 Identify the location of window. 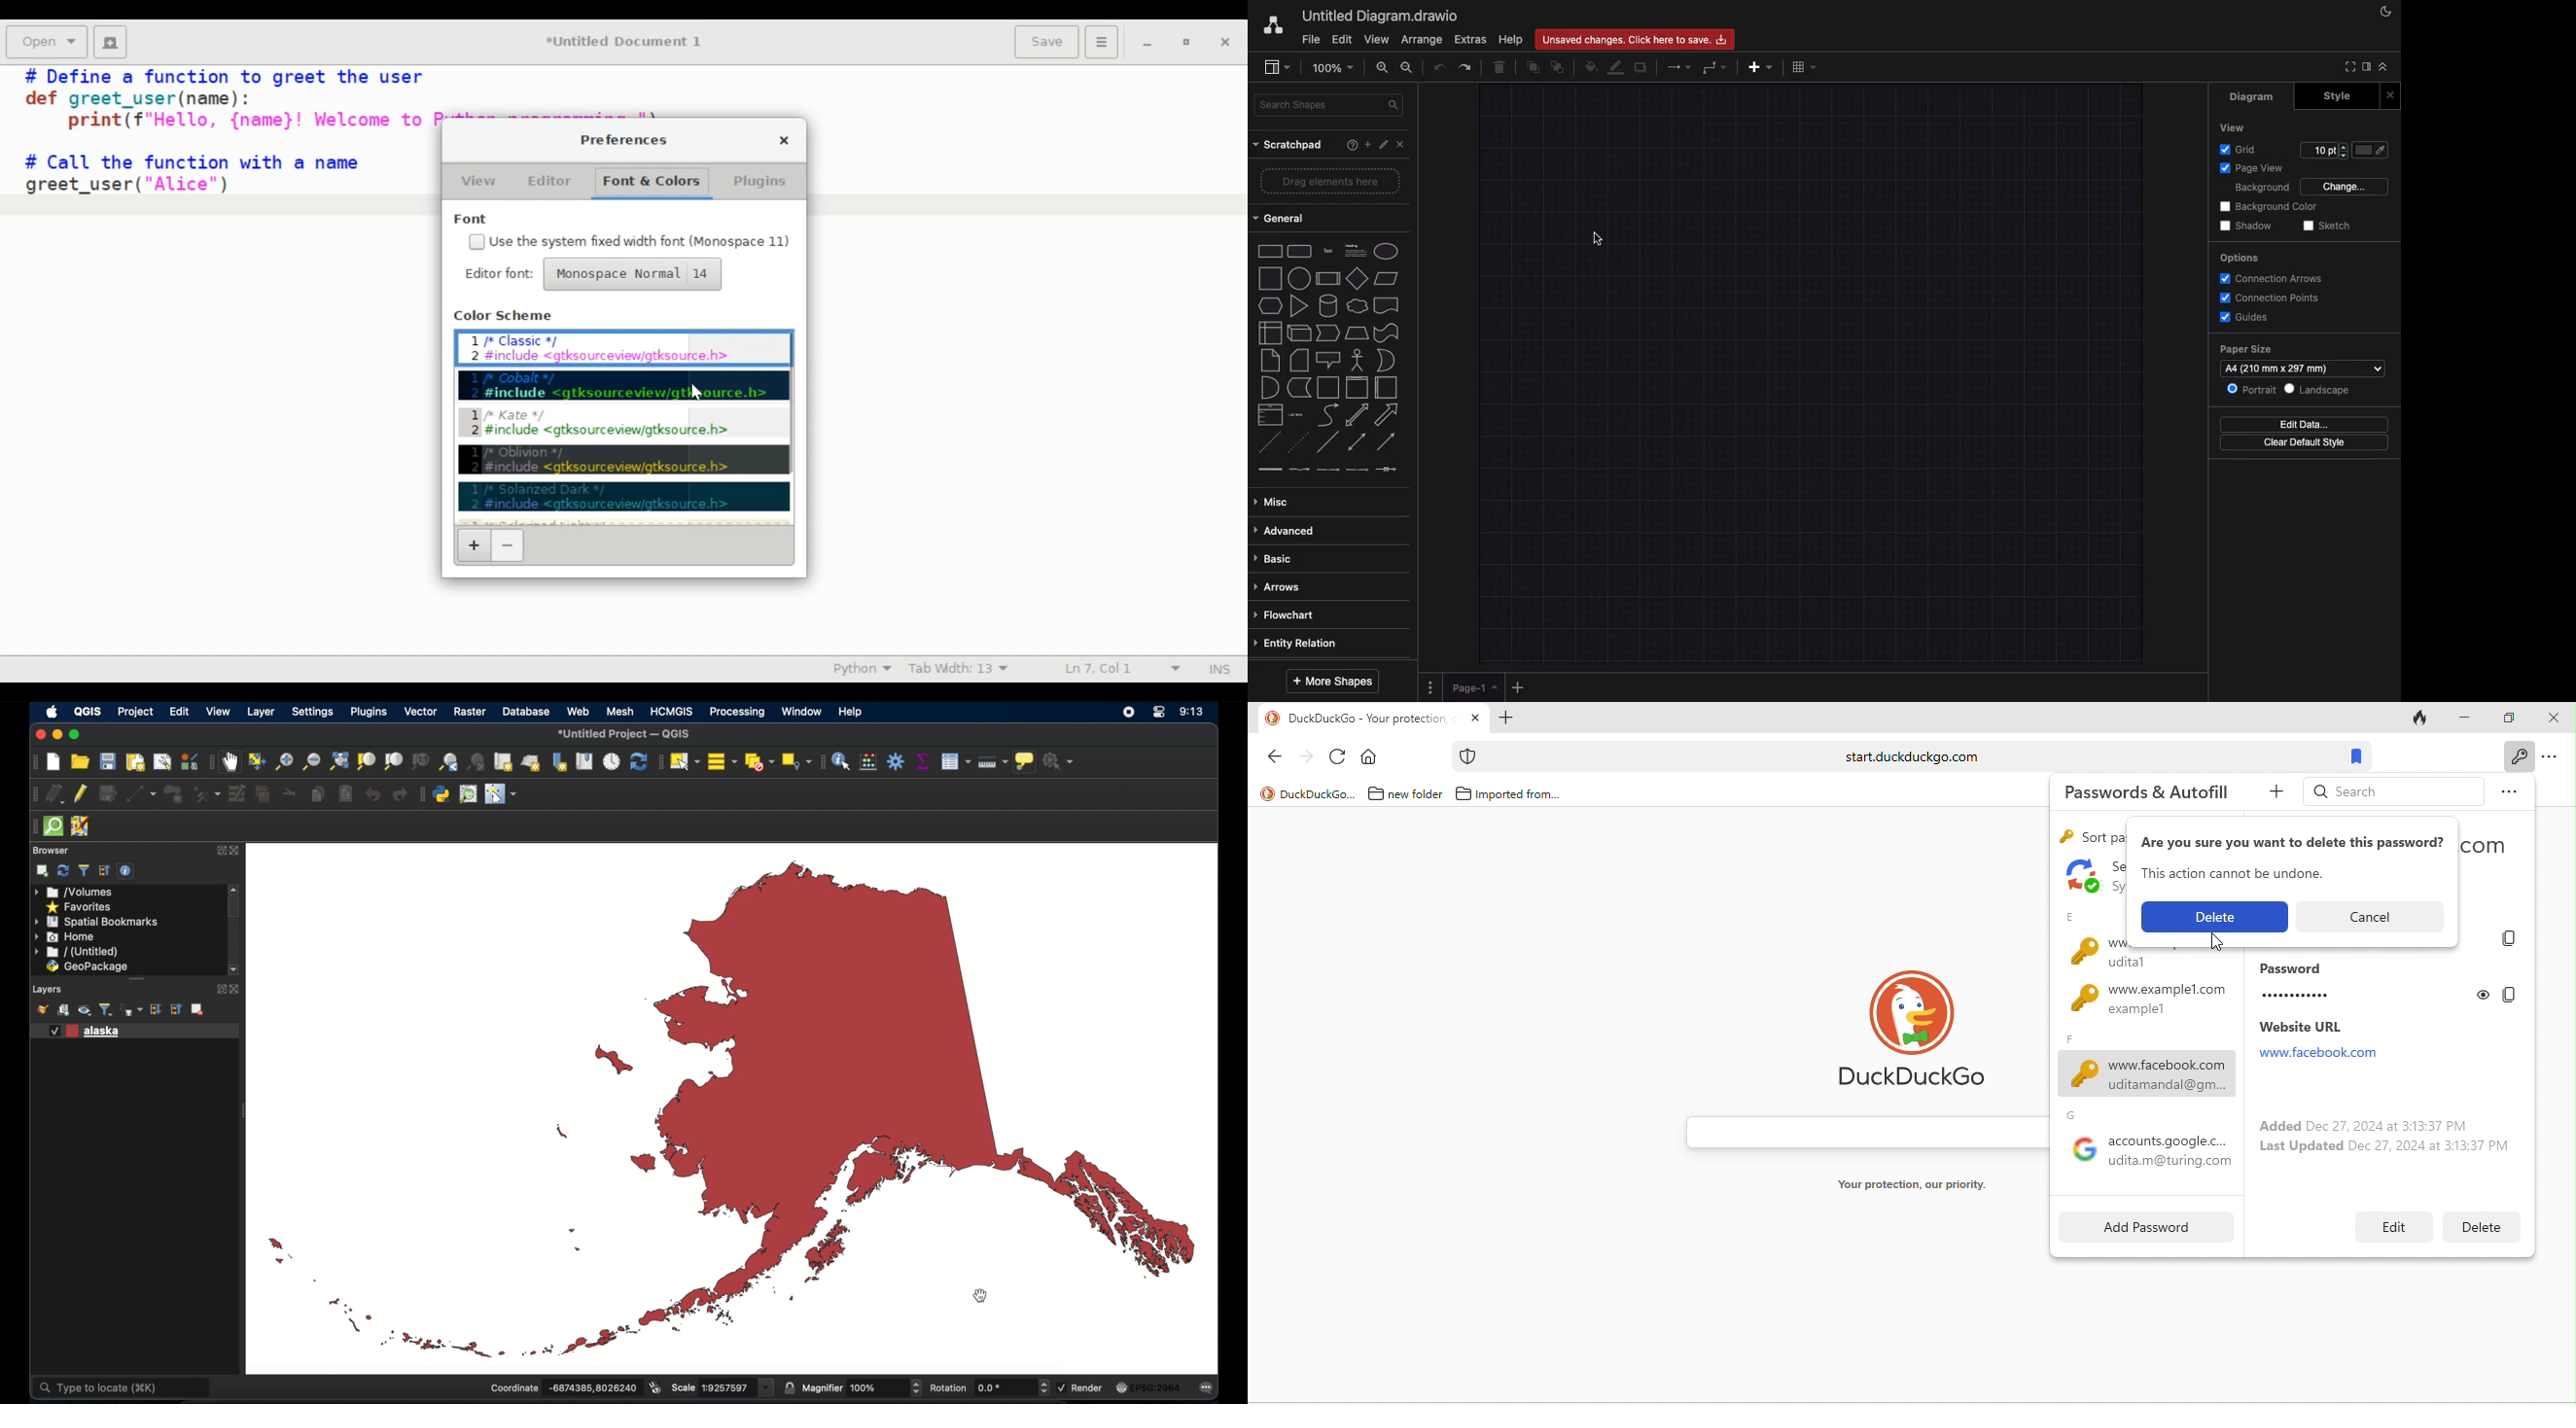
(802, 713).